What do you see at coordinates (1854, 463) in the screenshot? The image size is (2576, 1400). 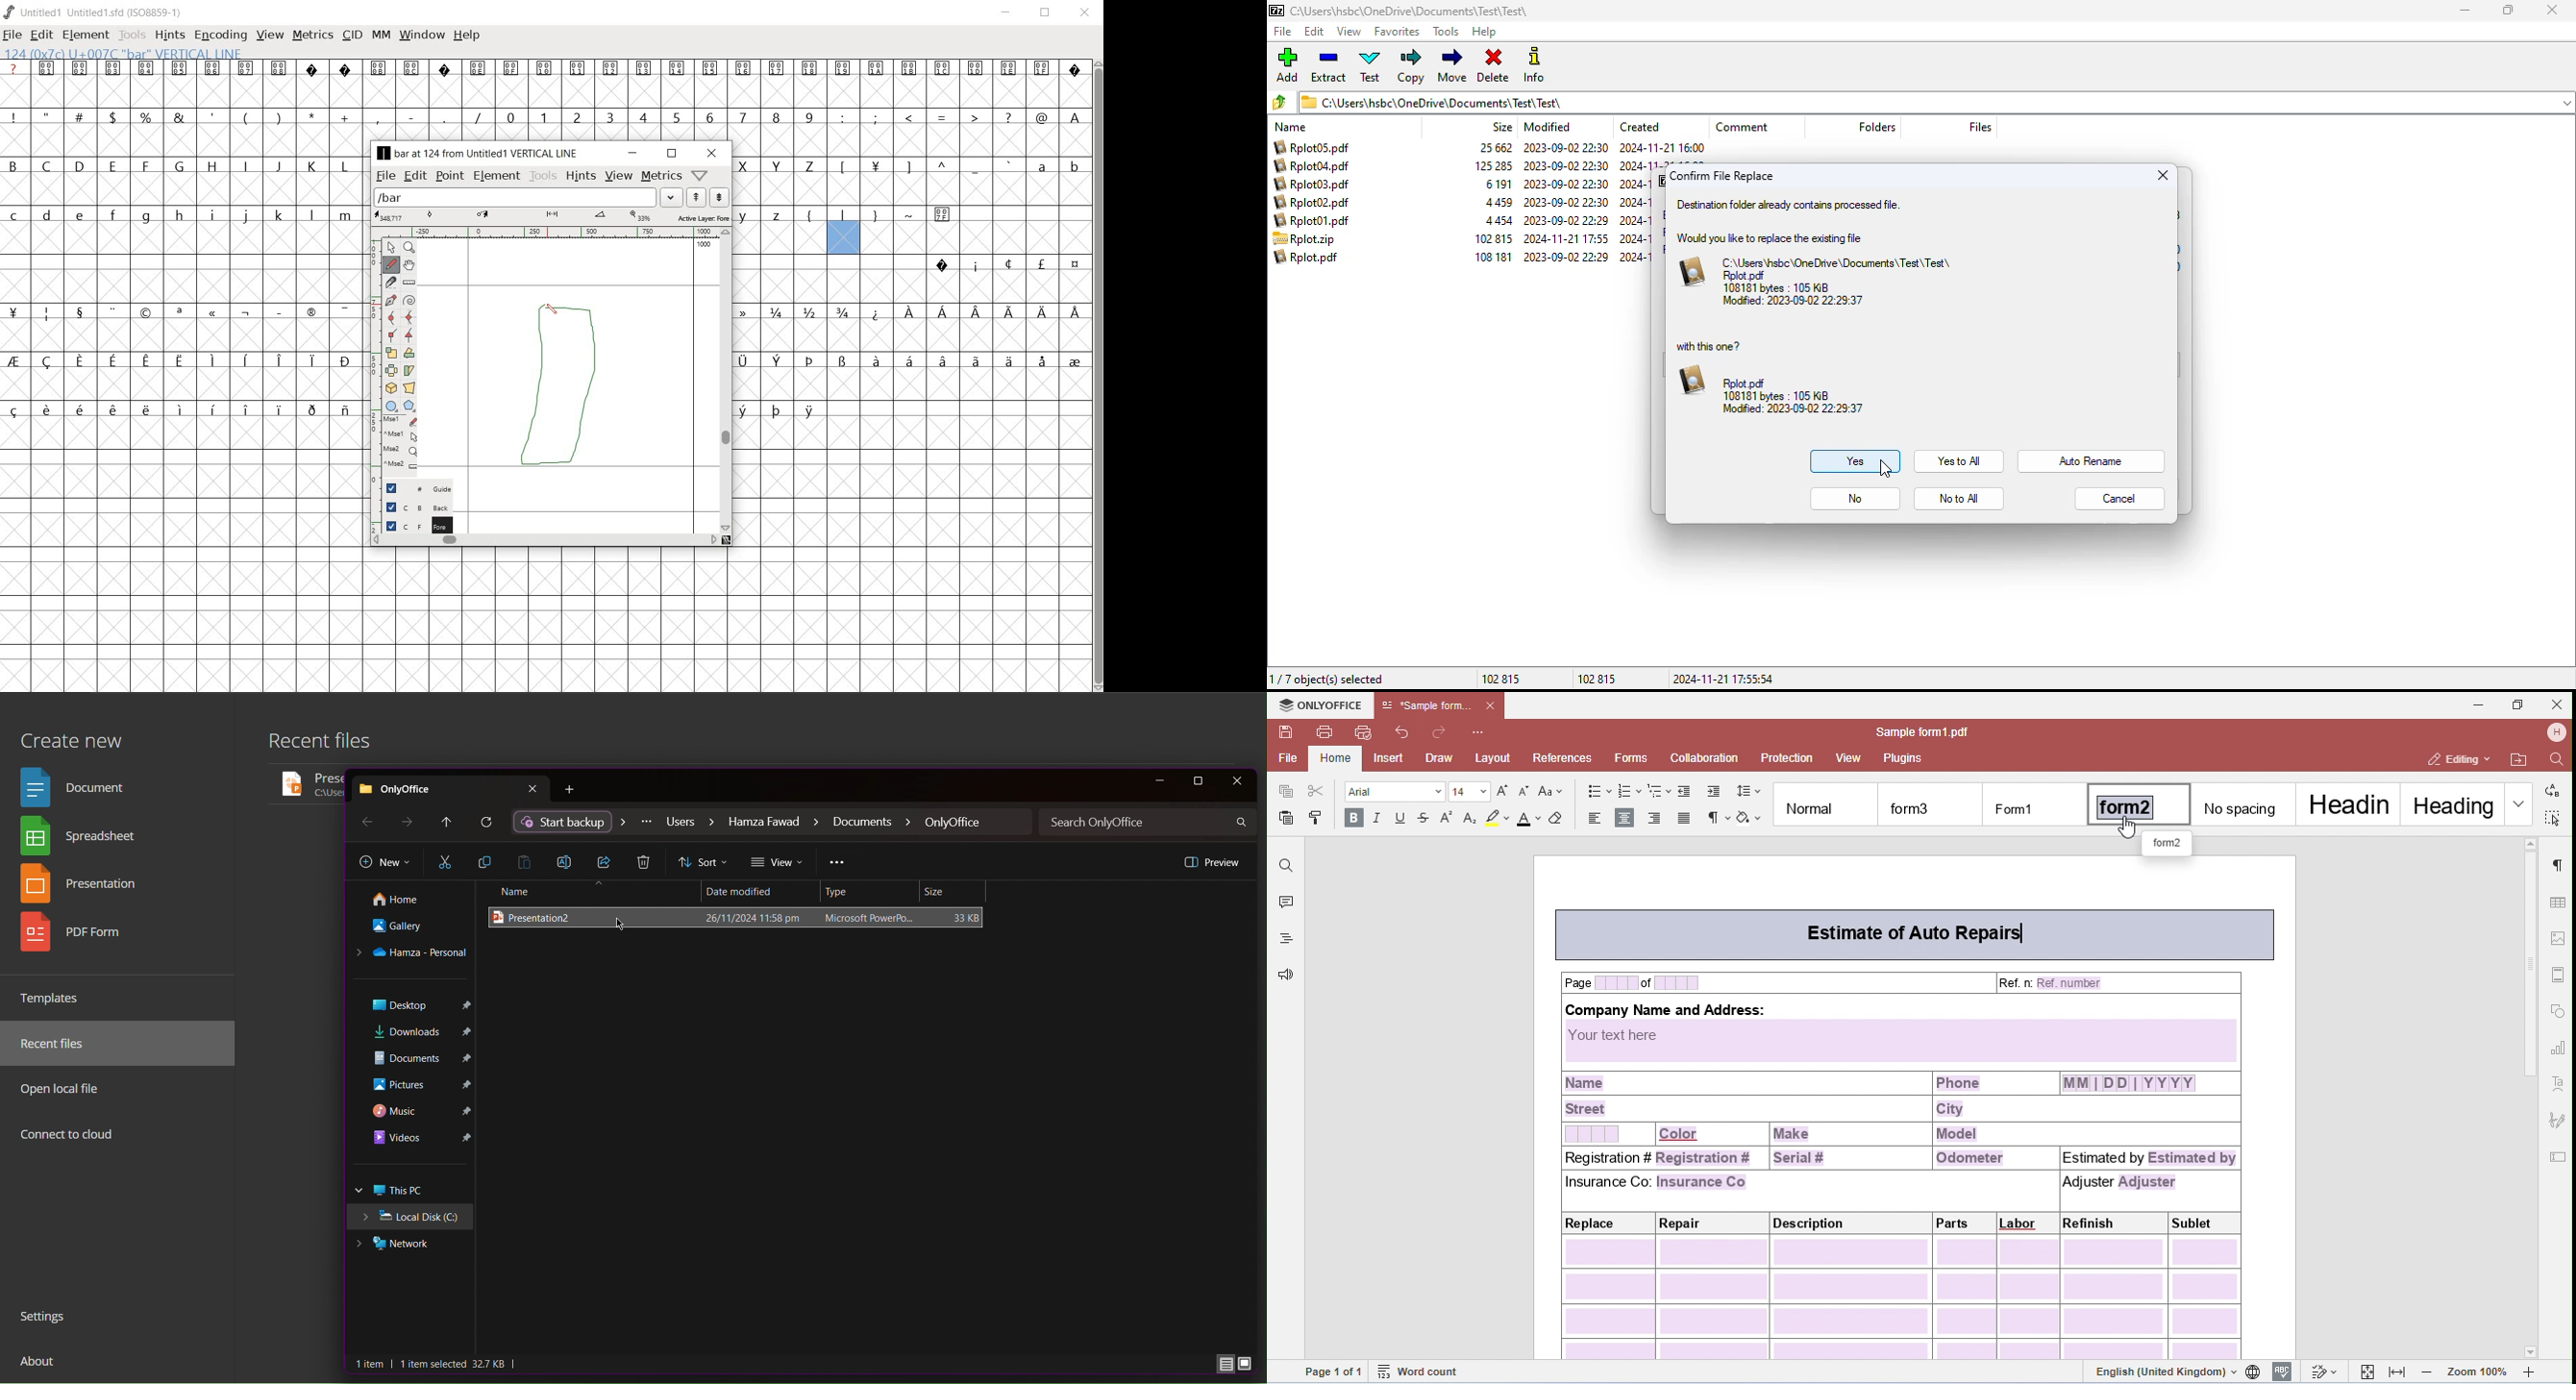 I see `Yes` at bounding box center [1854, 463].